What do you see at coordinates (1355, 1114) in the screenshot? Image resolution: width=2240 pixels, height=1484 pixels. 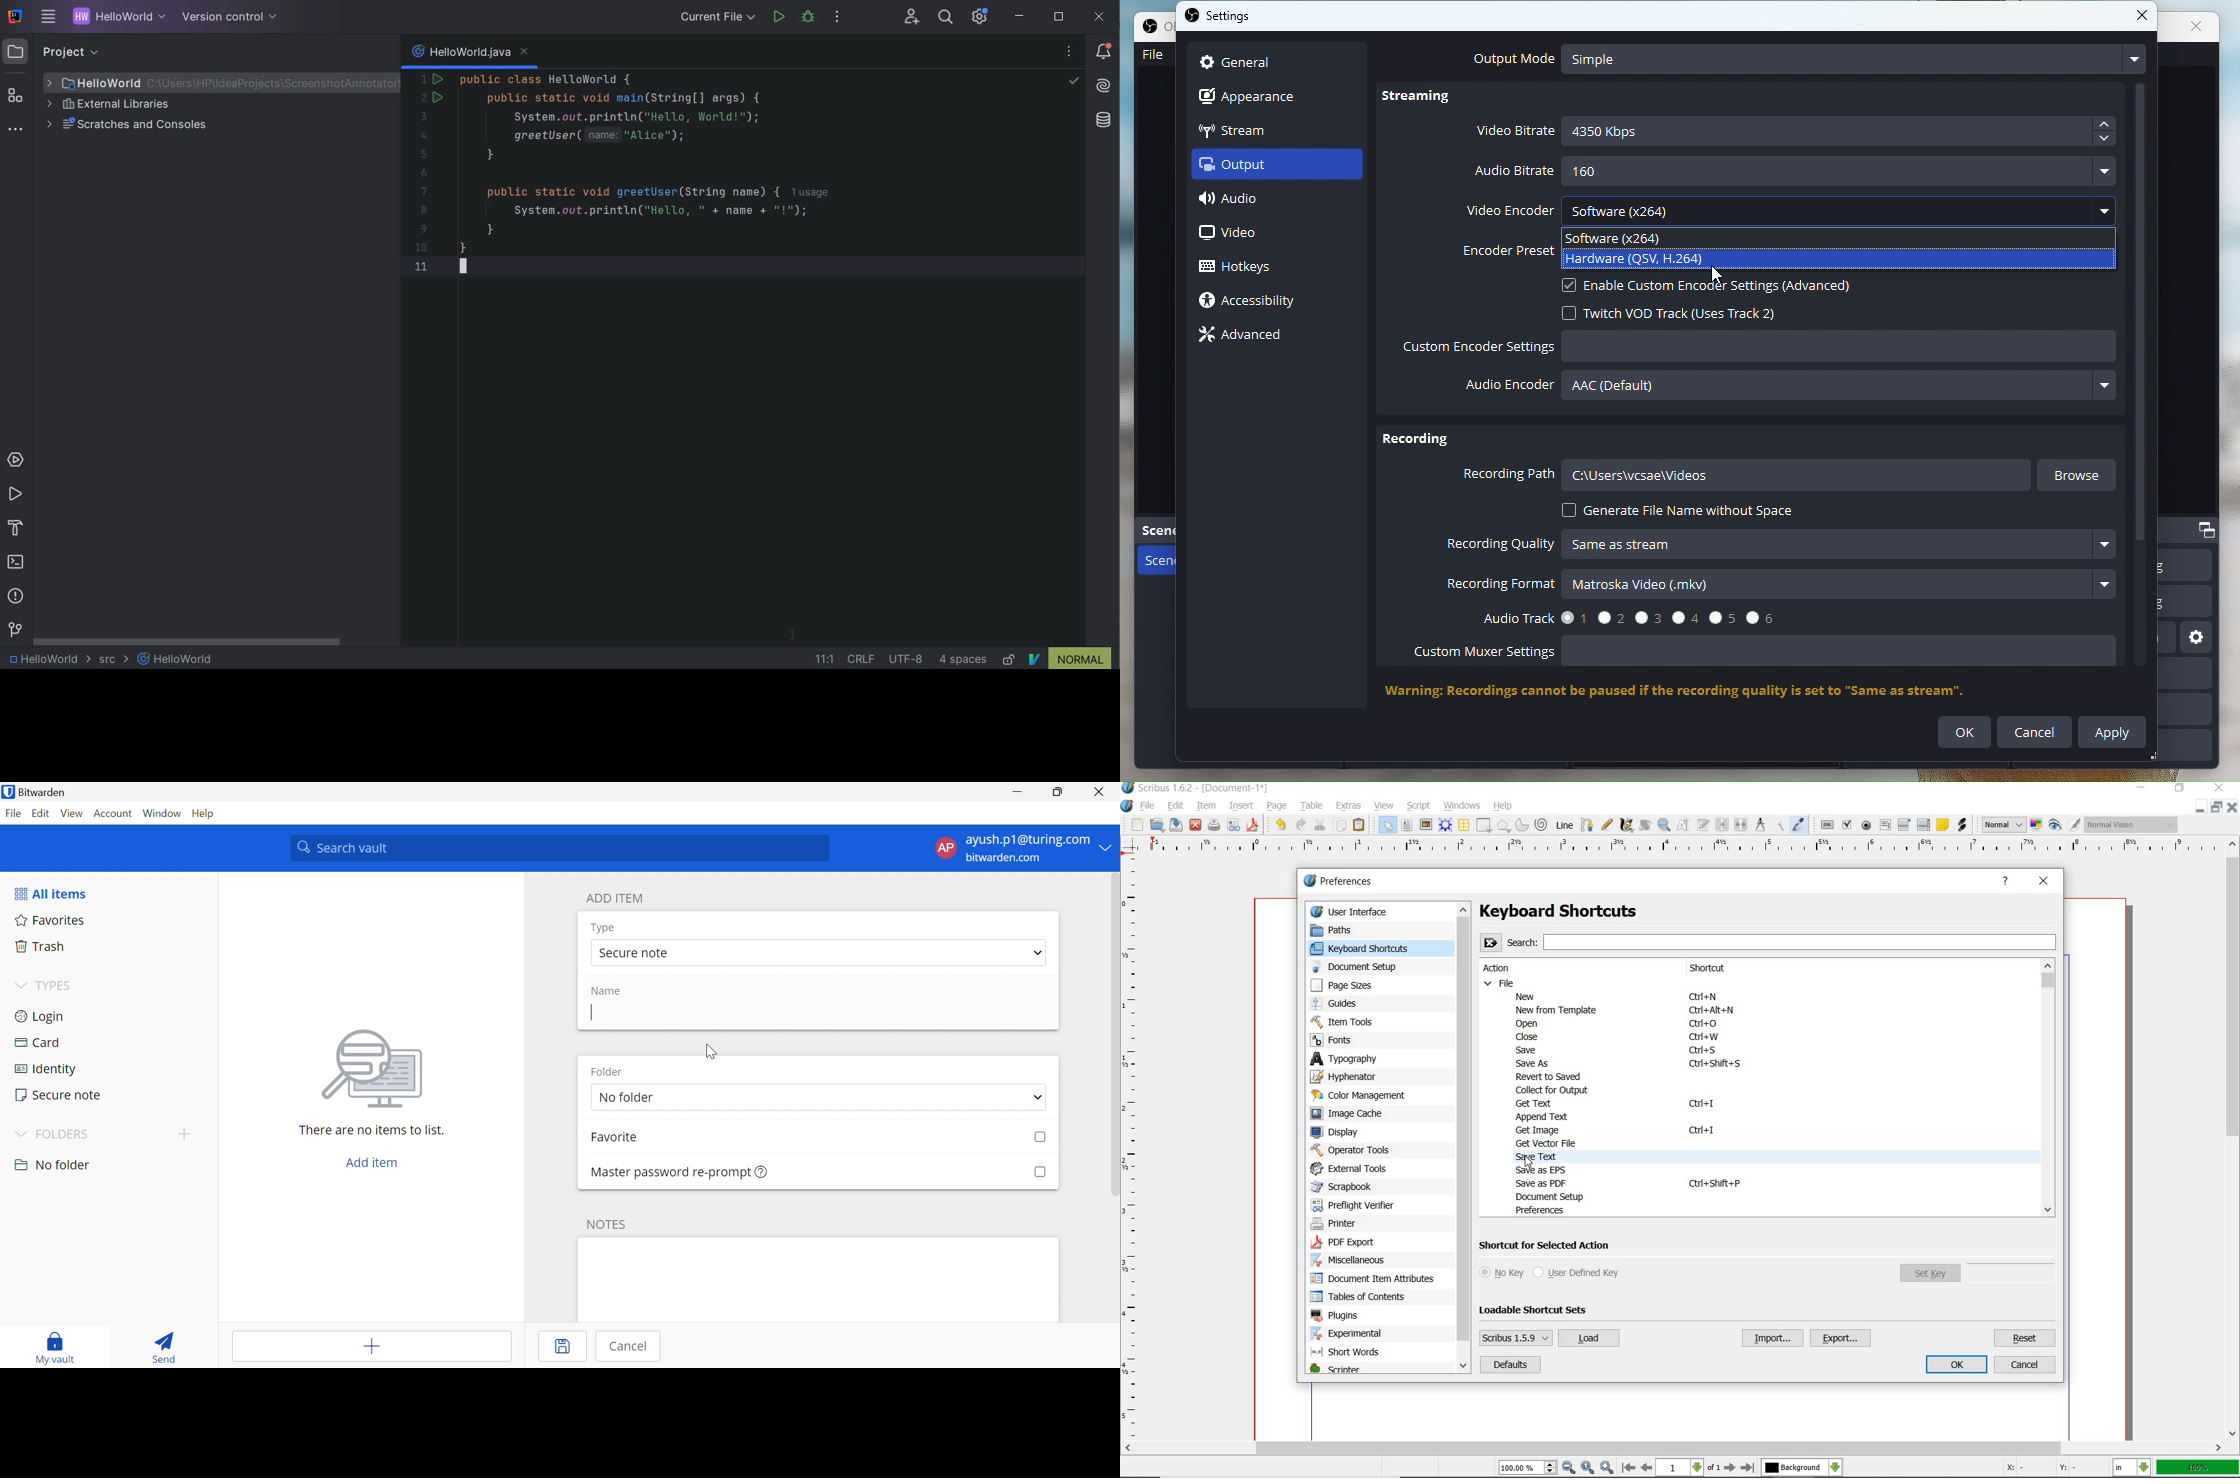 I see `image cache` at bounding box center [1355, 1114].